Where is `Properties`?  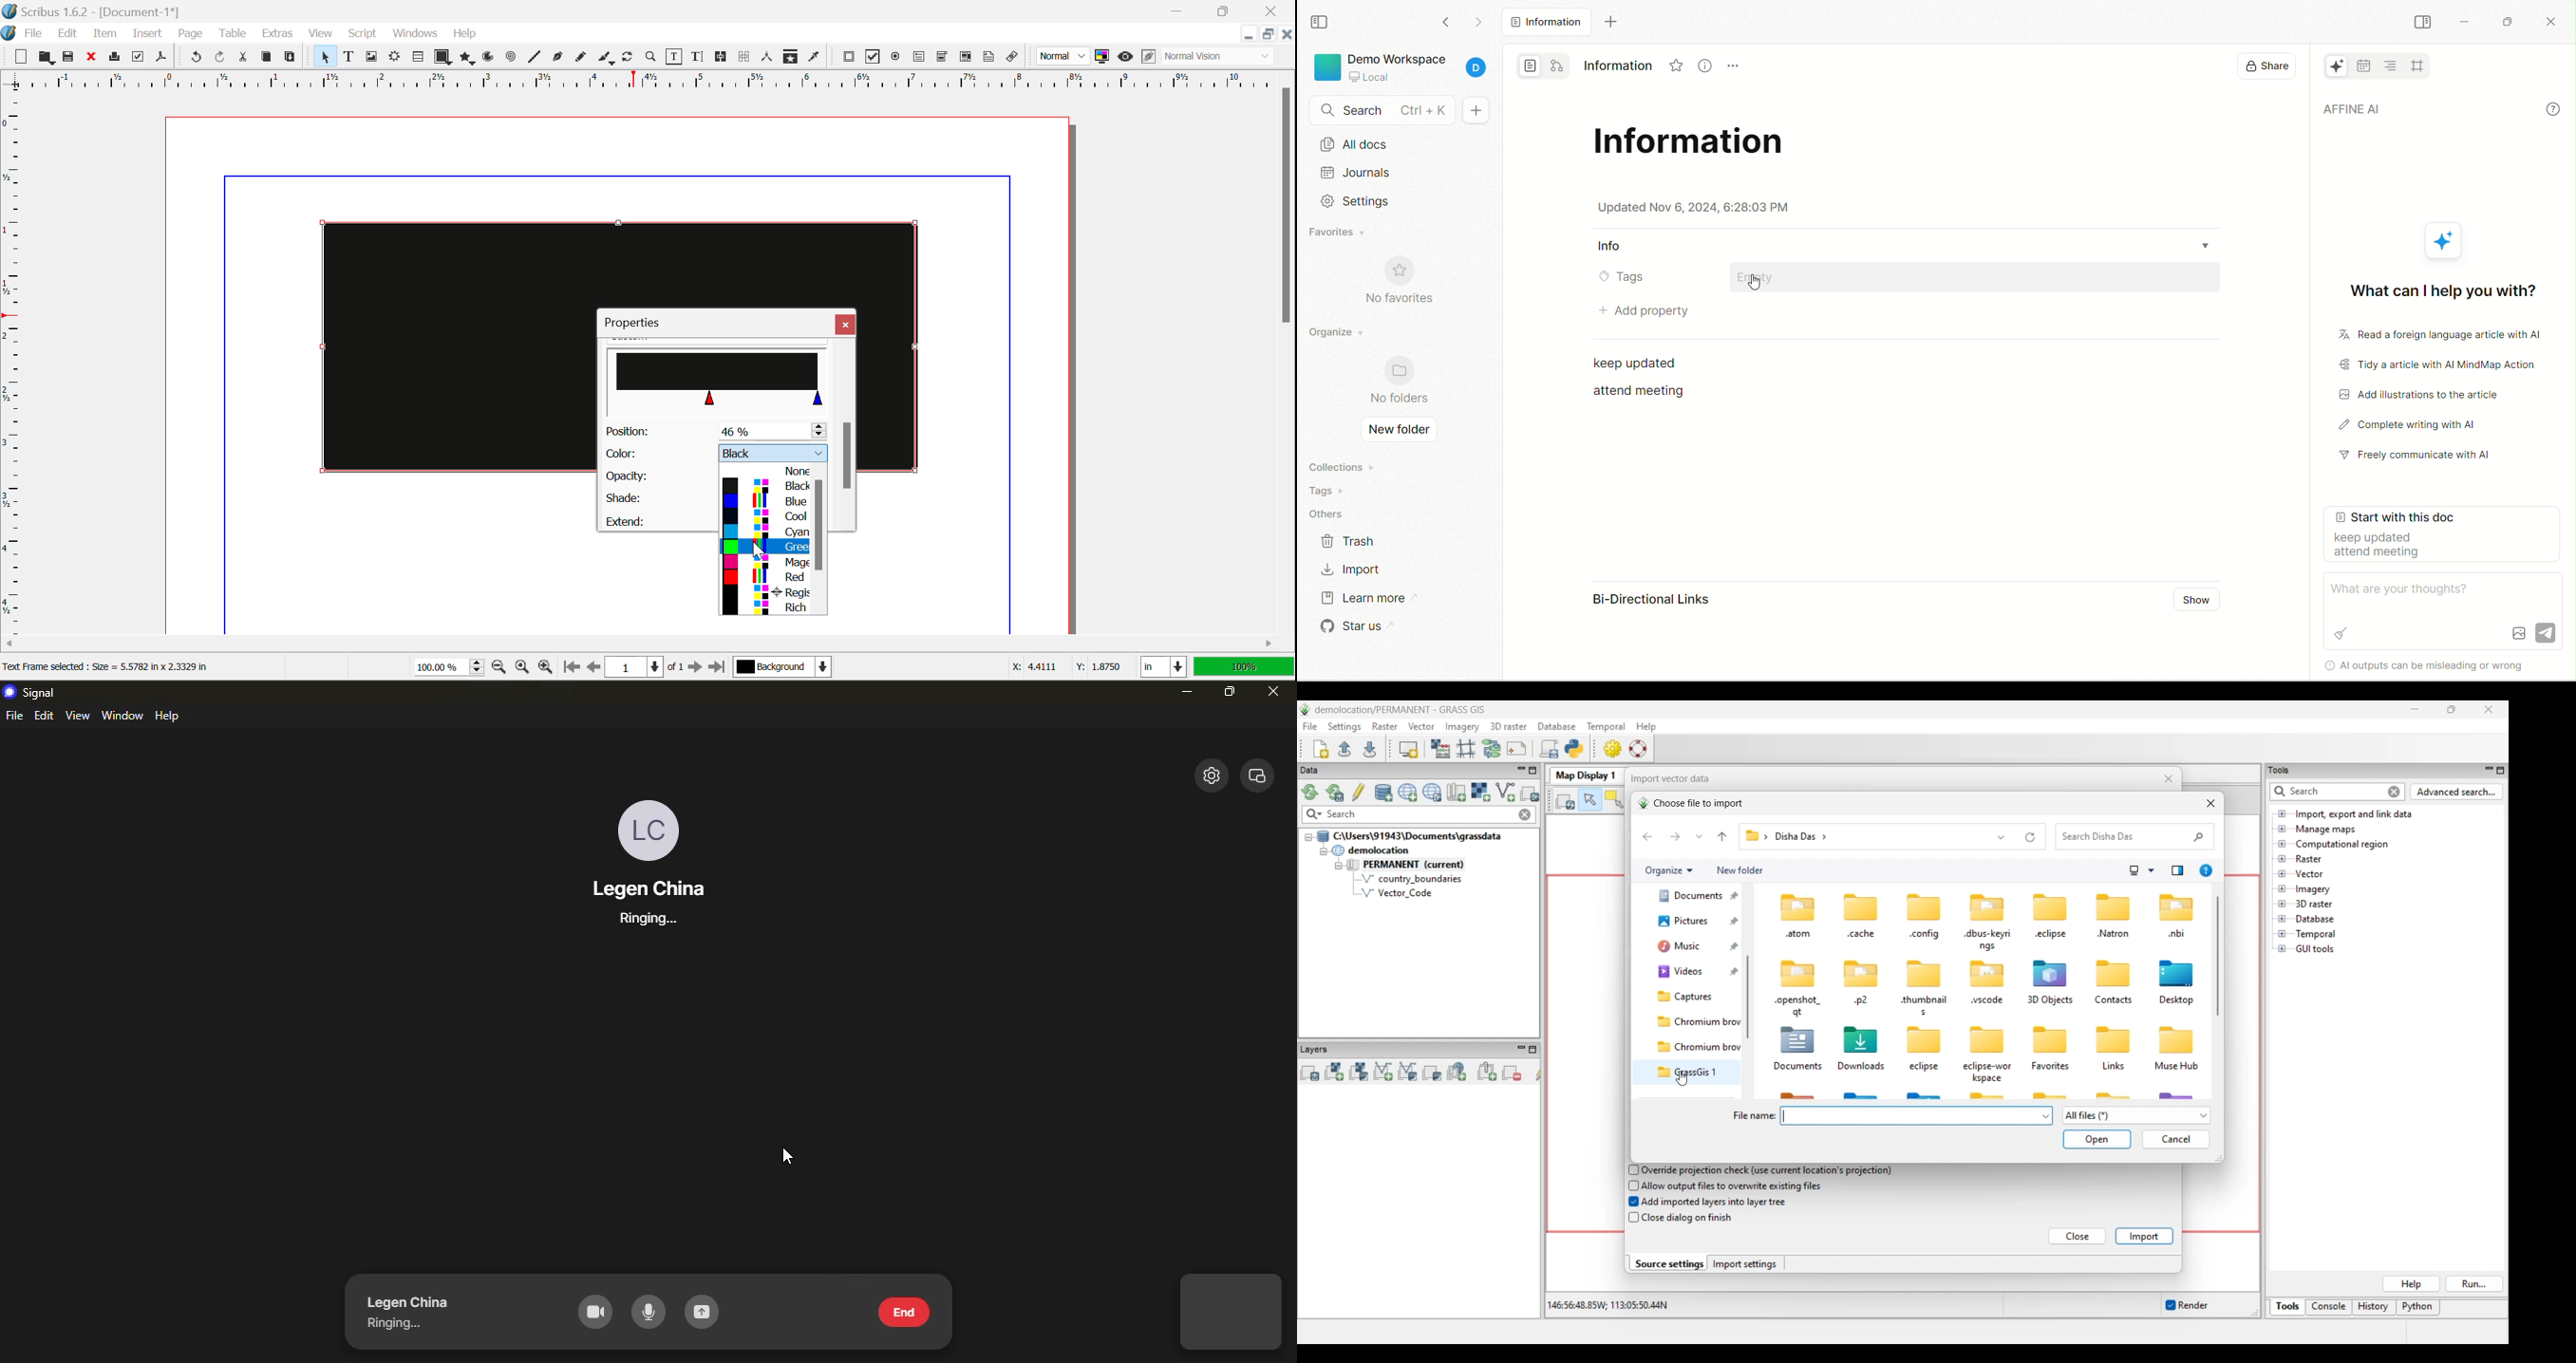
Properties is located at coordinates (640, 323).